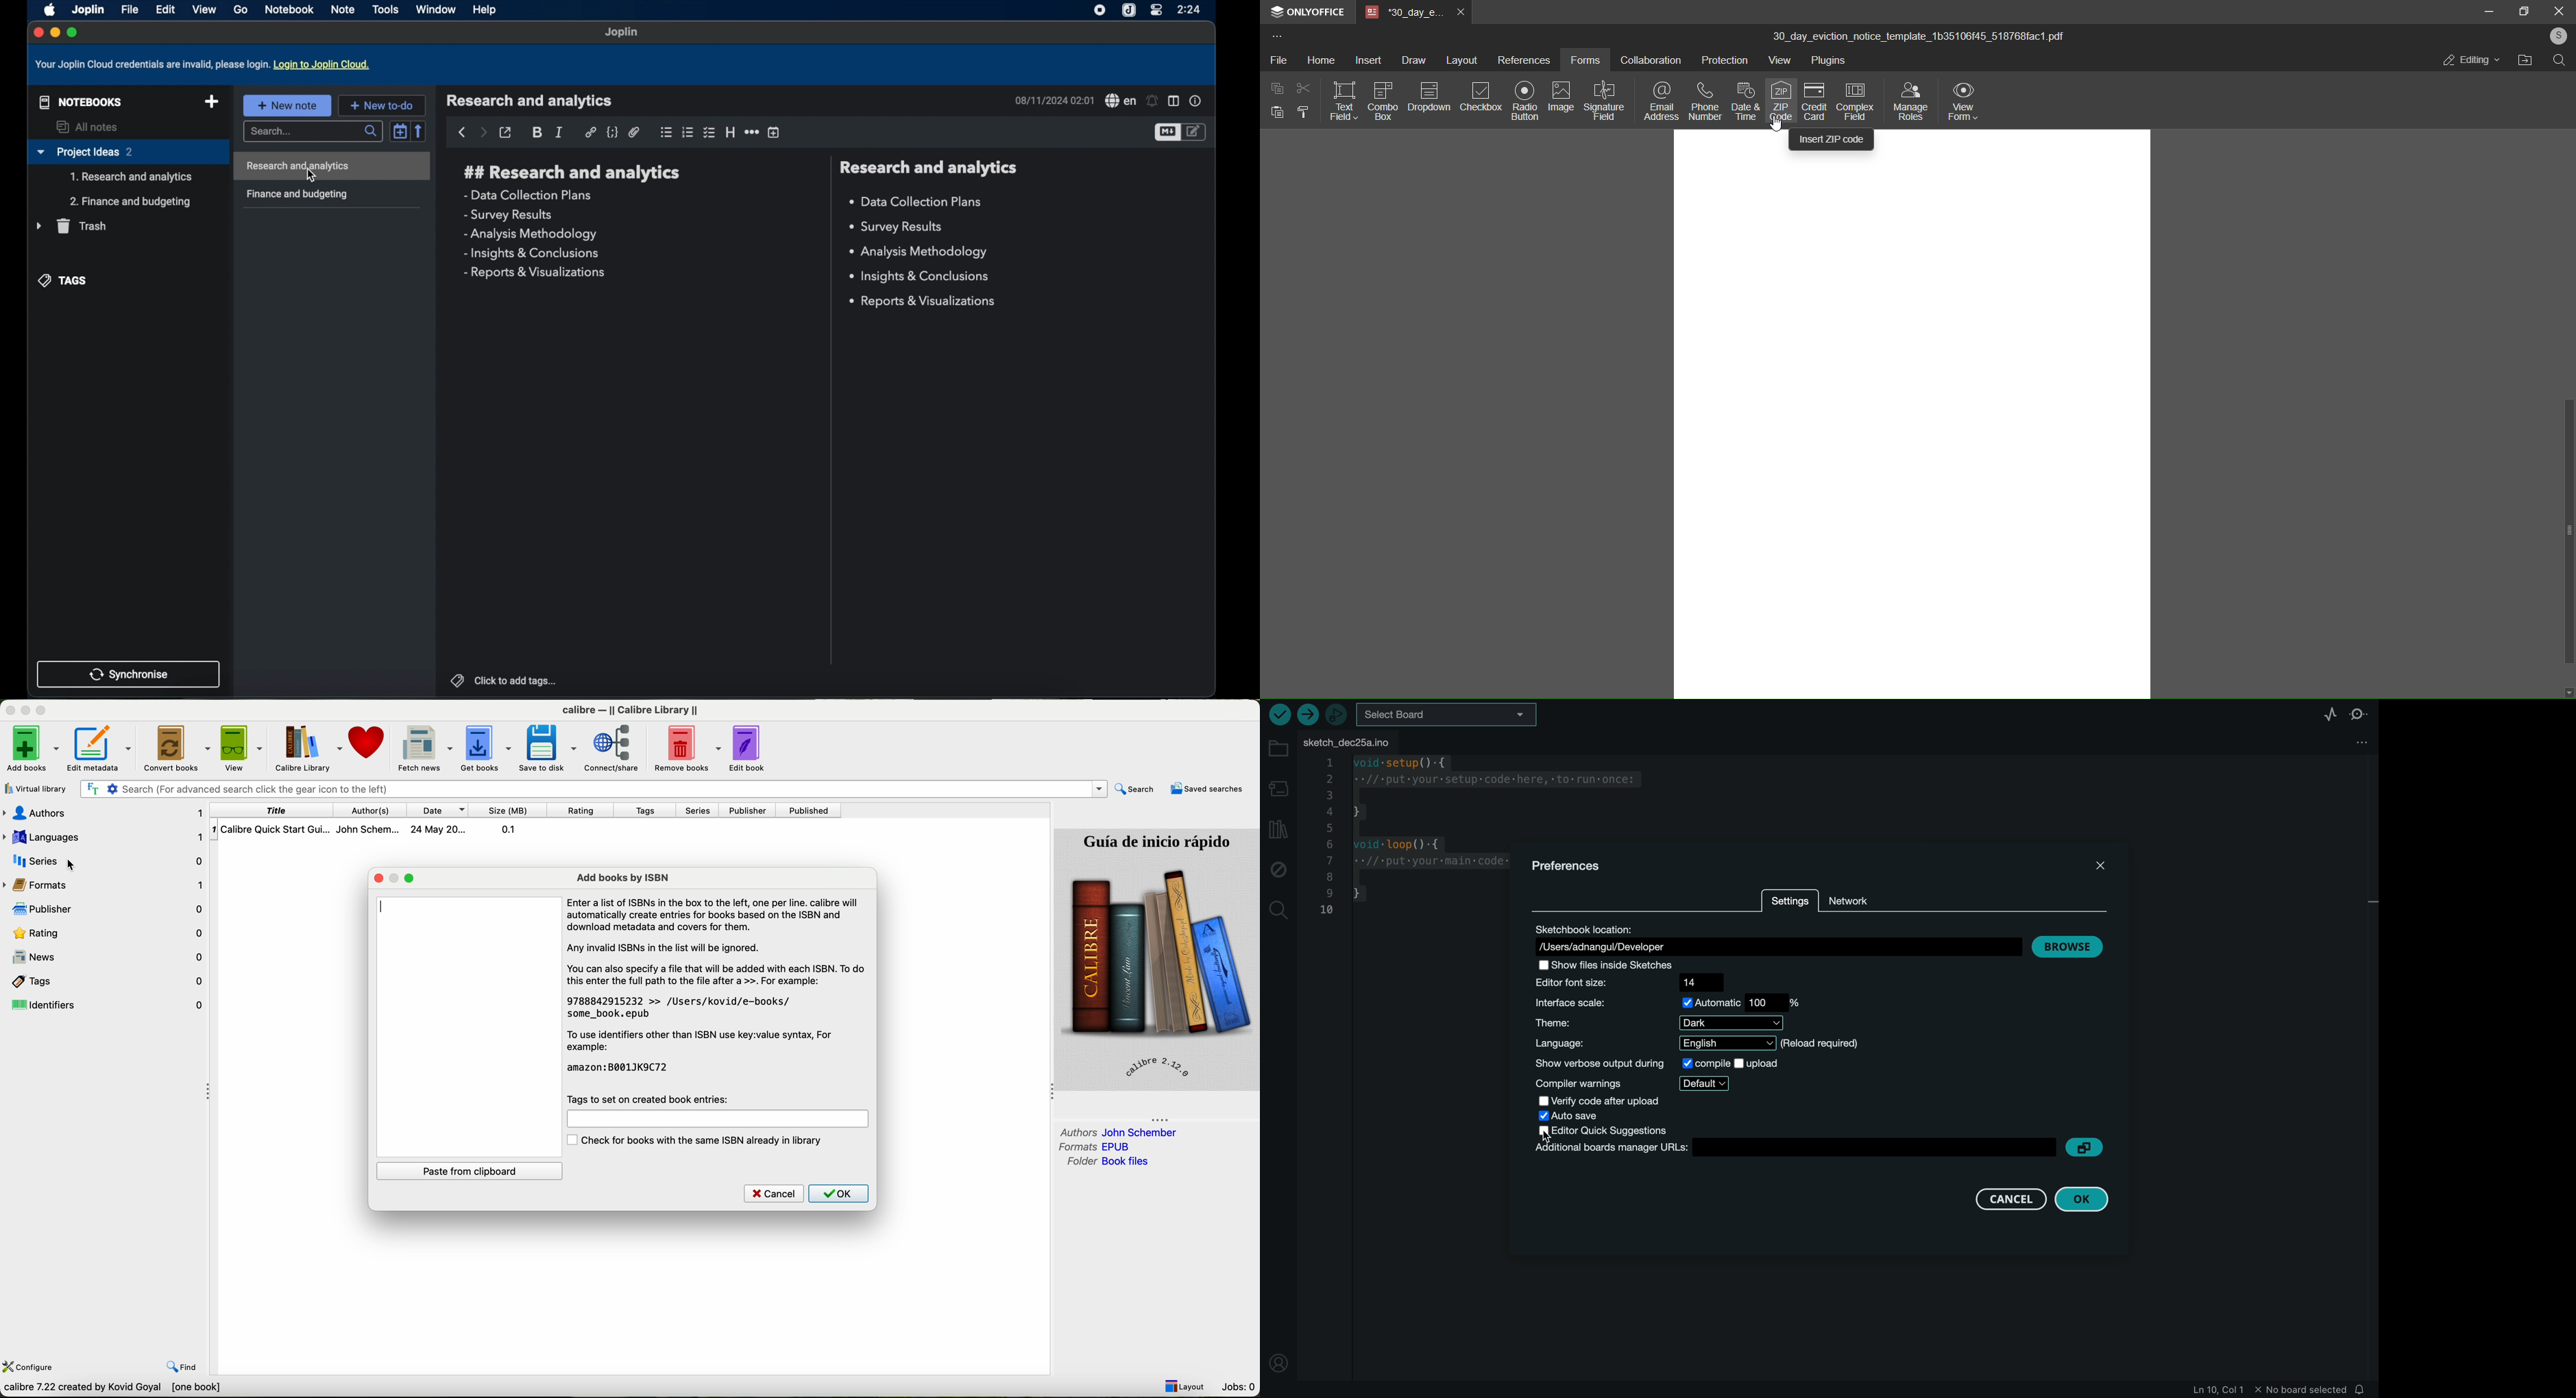 This screenshot has width=2576, height=1400. What do you see at coordinates (1780, 61) in the screenshot?
I see `view` at bounding box center [1780, 61].